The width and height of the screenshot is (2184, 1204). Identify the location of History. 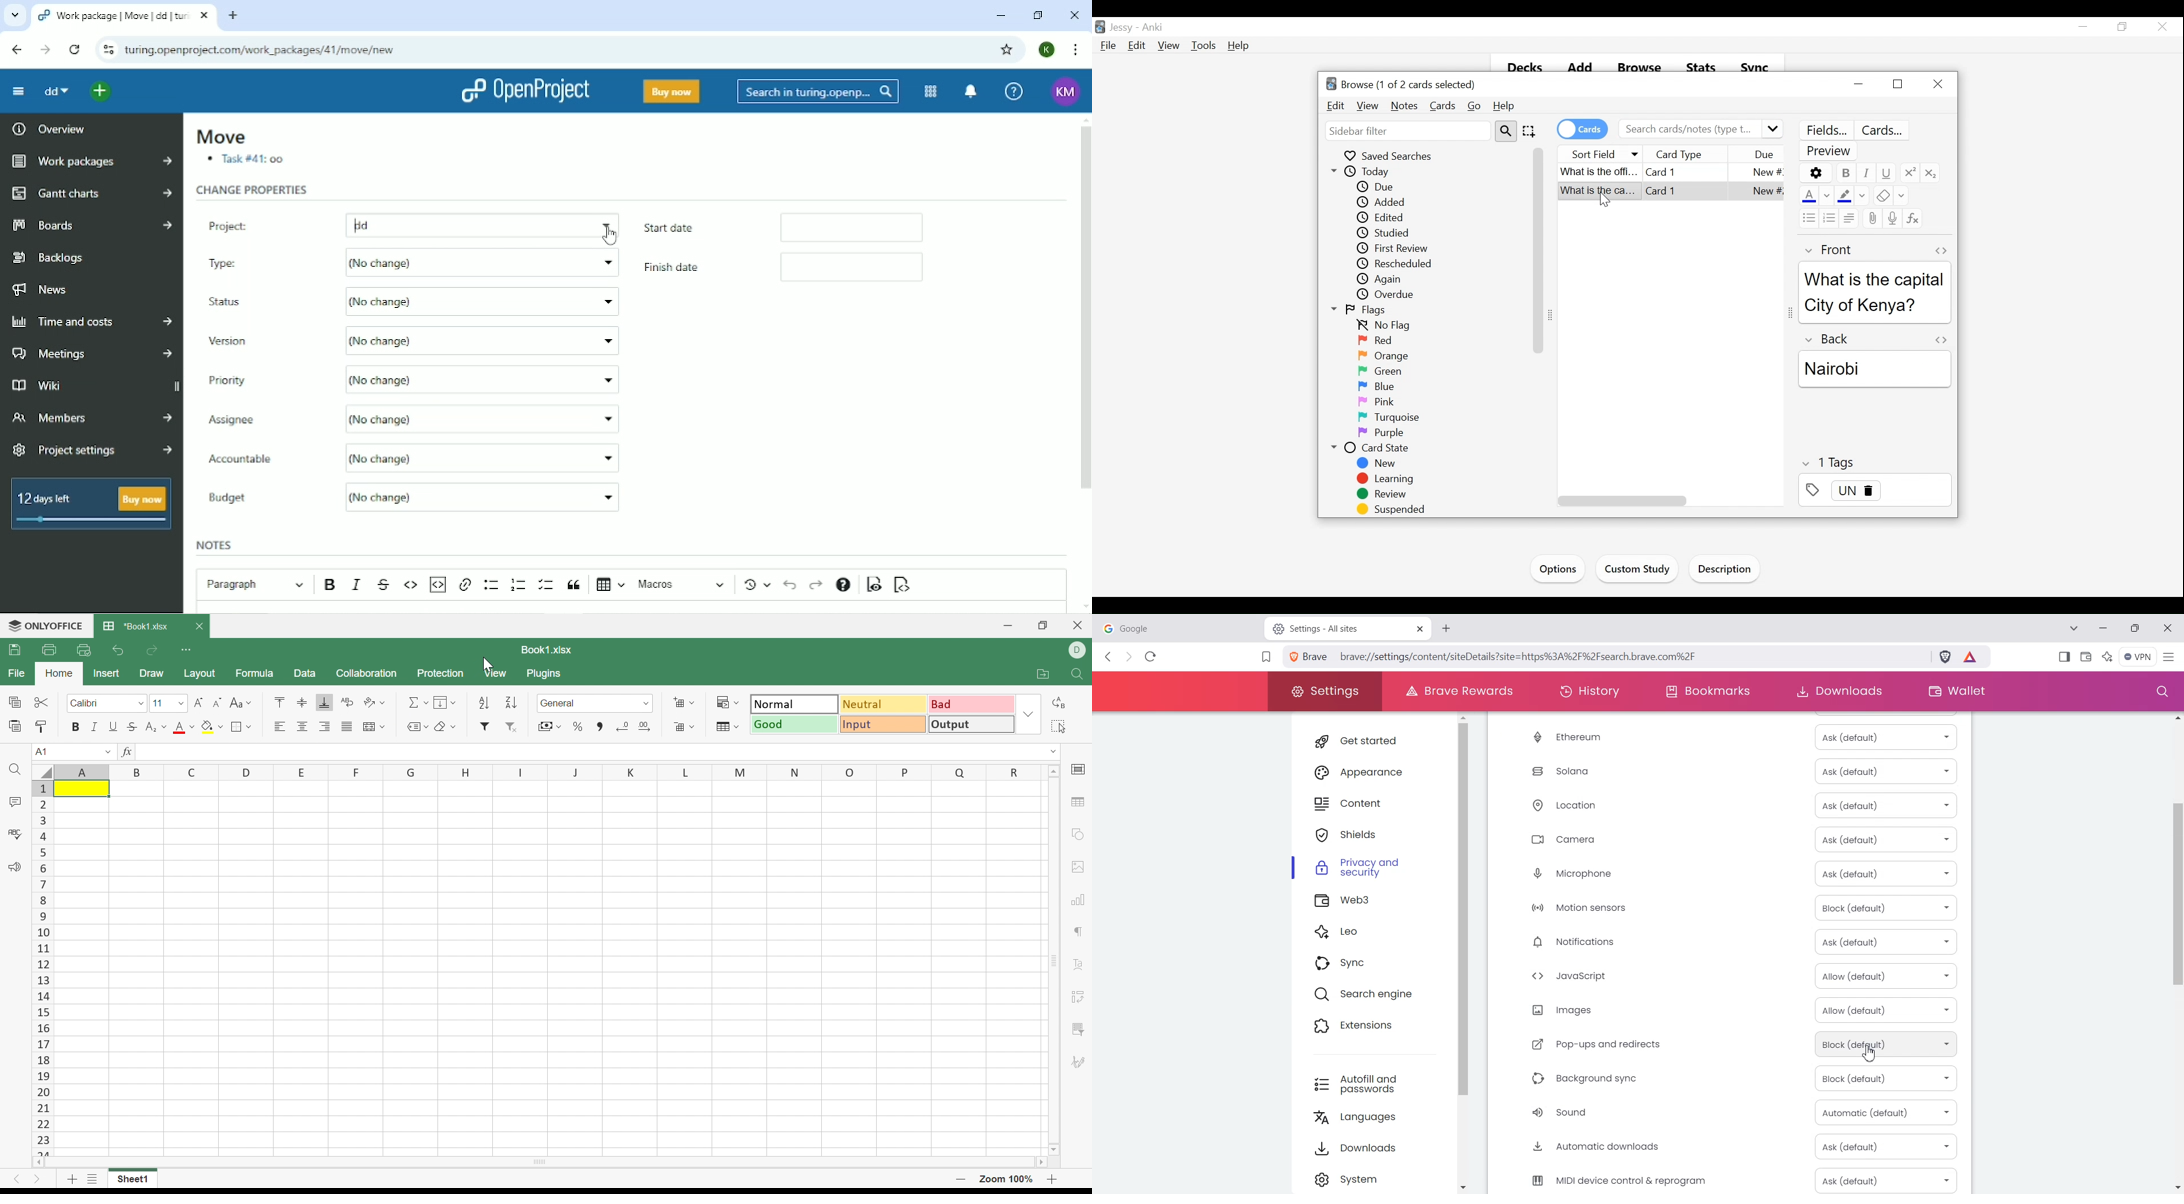
(1590, 691).